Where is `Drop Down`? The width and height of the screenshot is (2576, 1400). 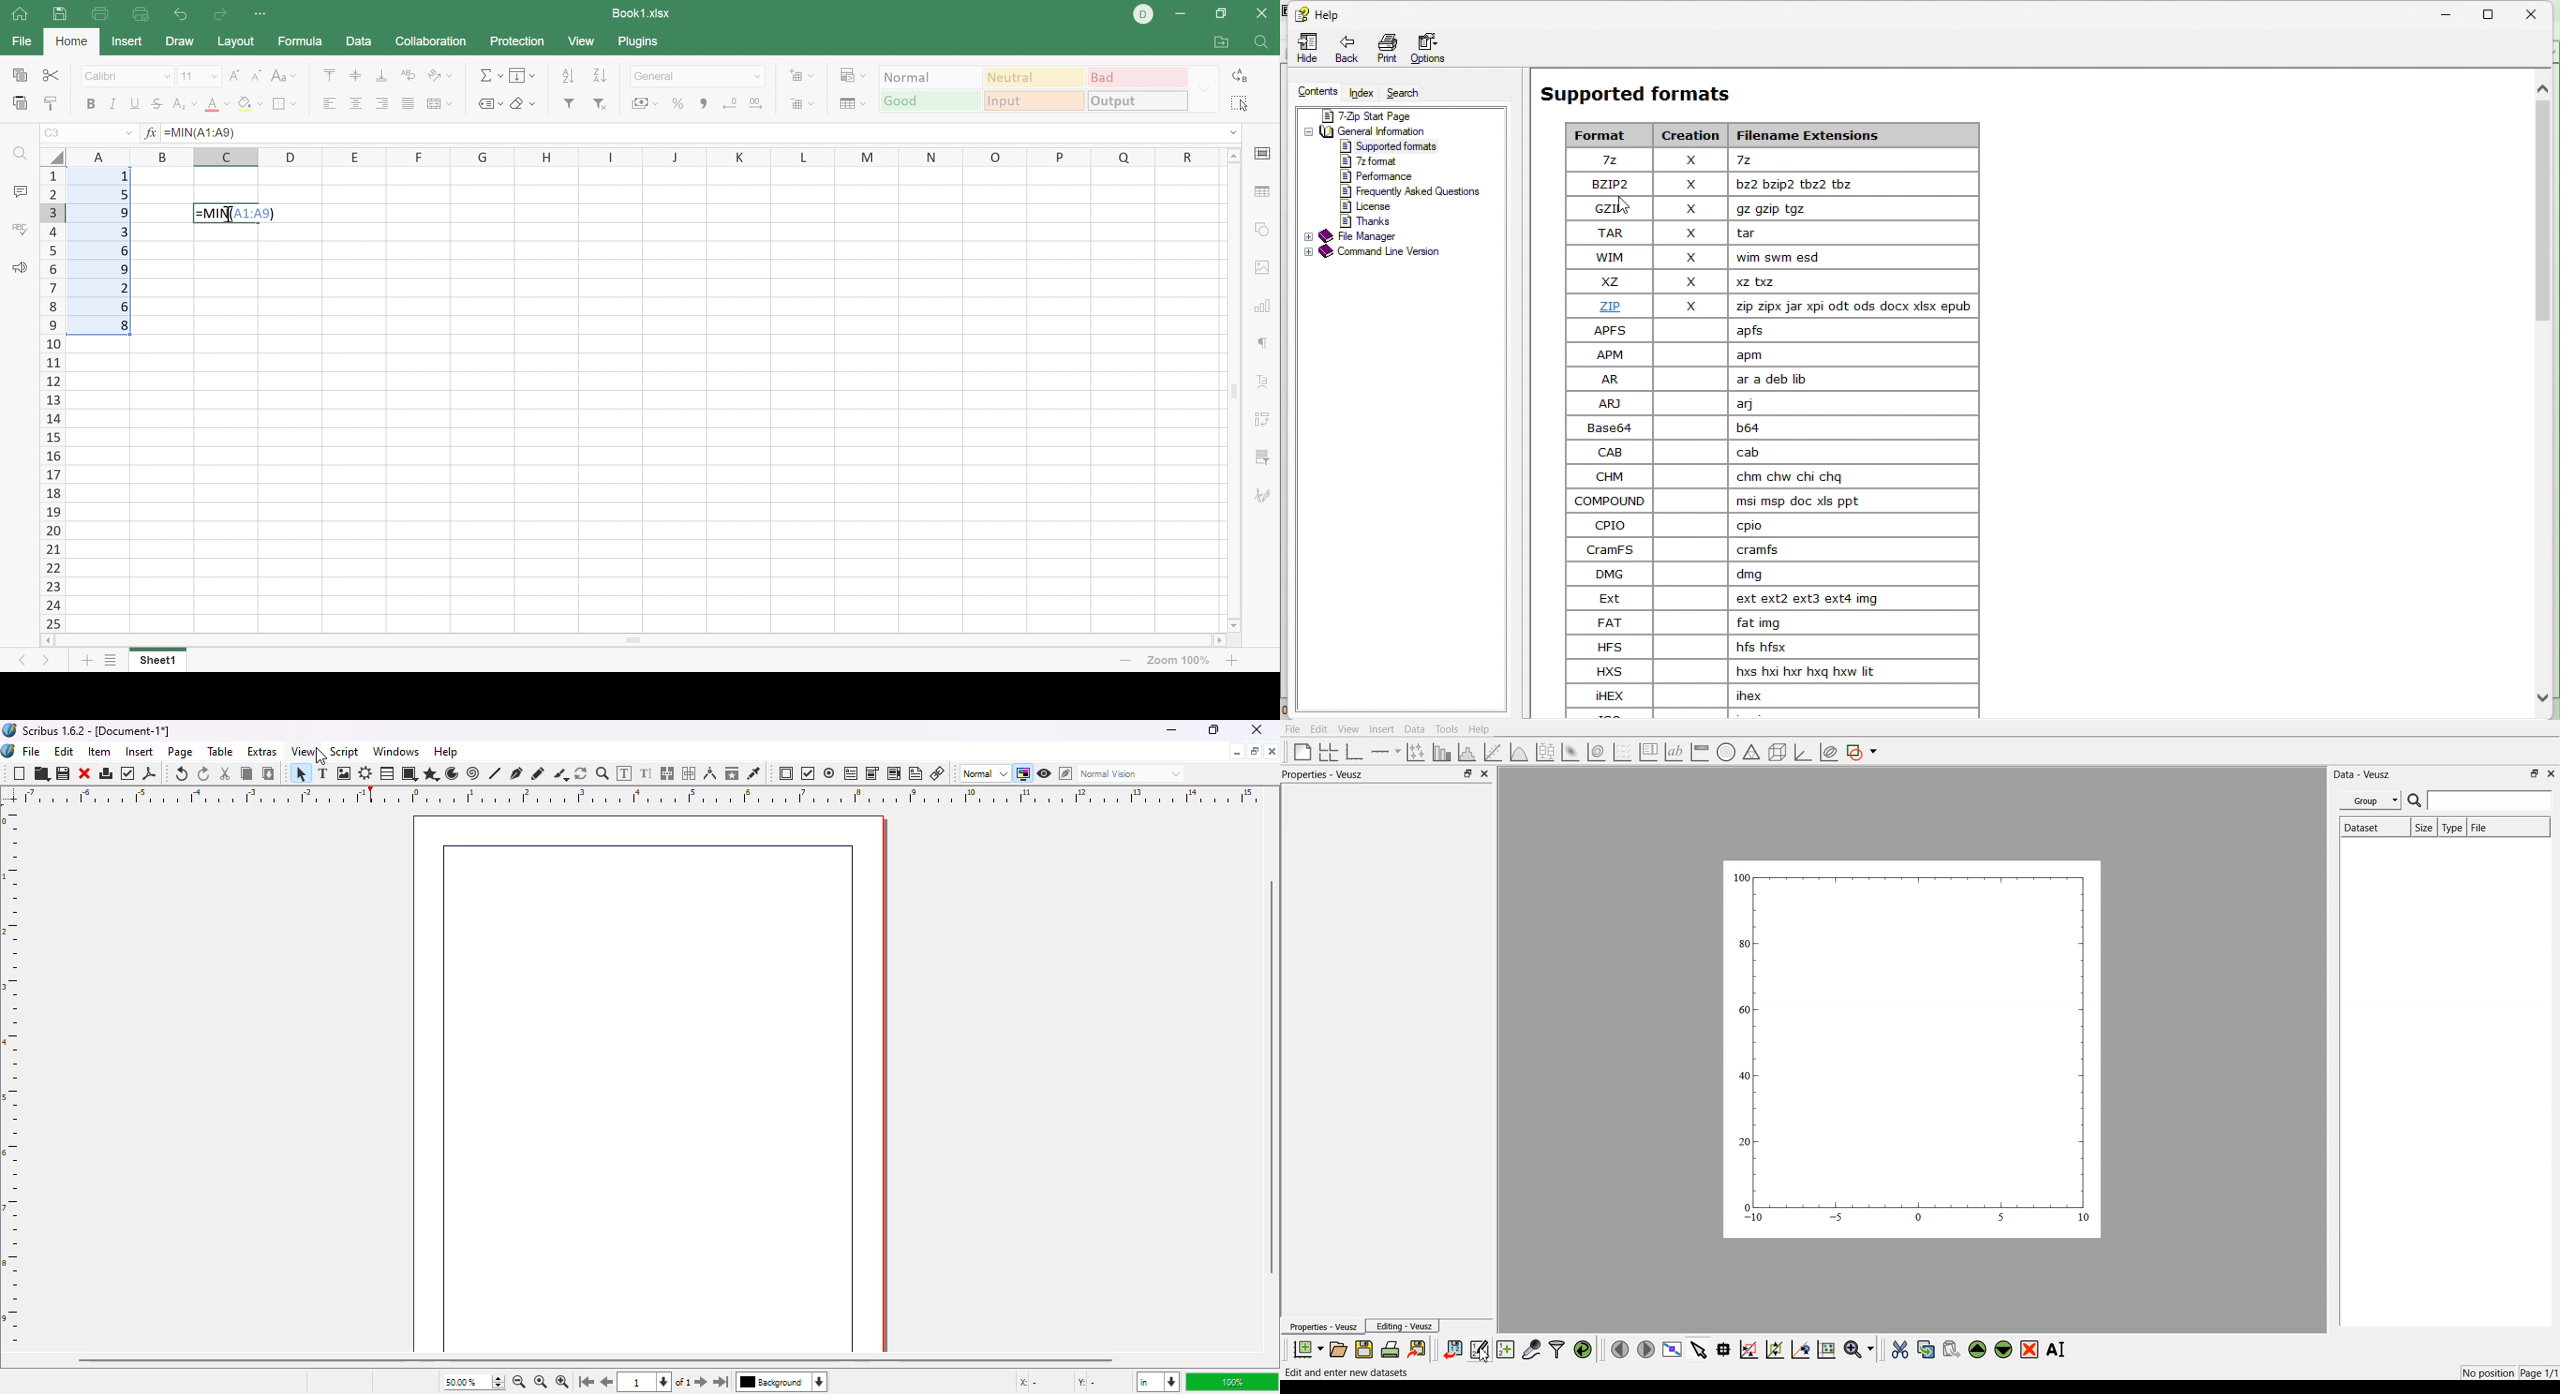 Drop Down is located at coordinates (127, 135).